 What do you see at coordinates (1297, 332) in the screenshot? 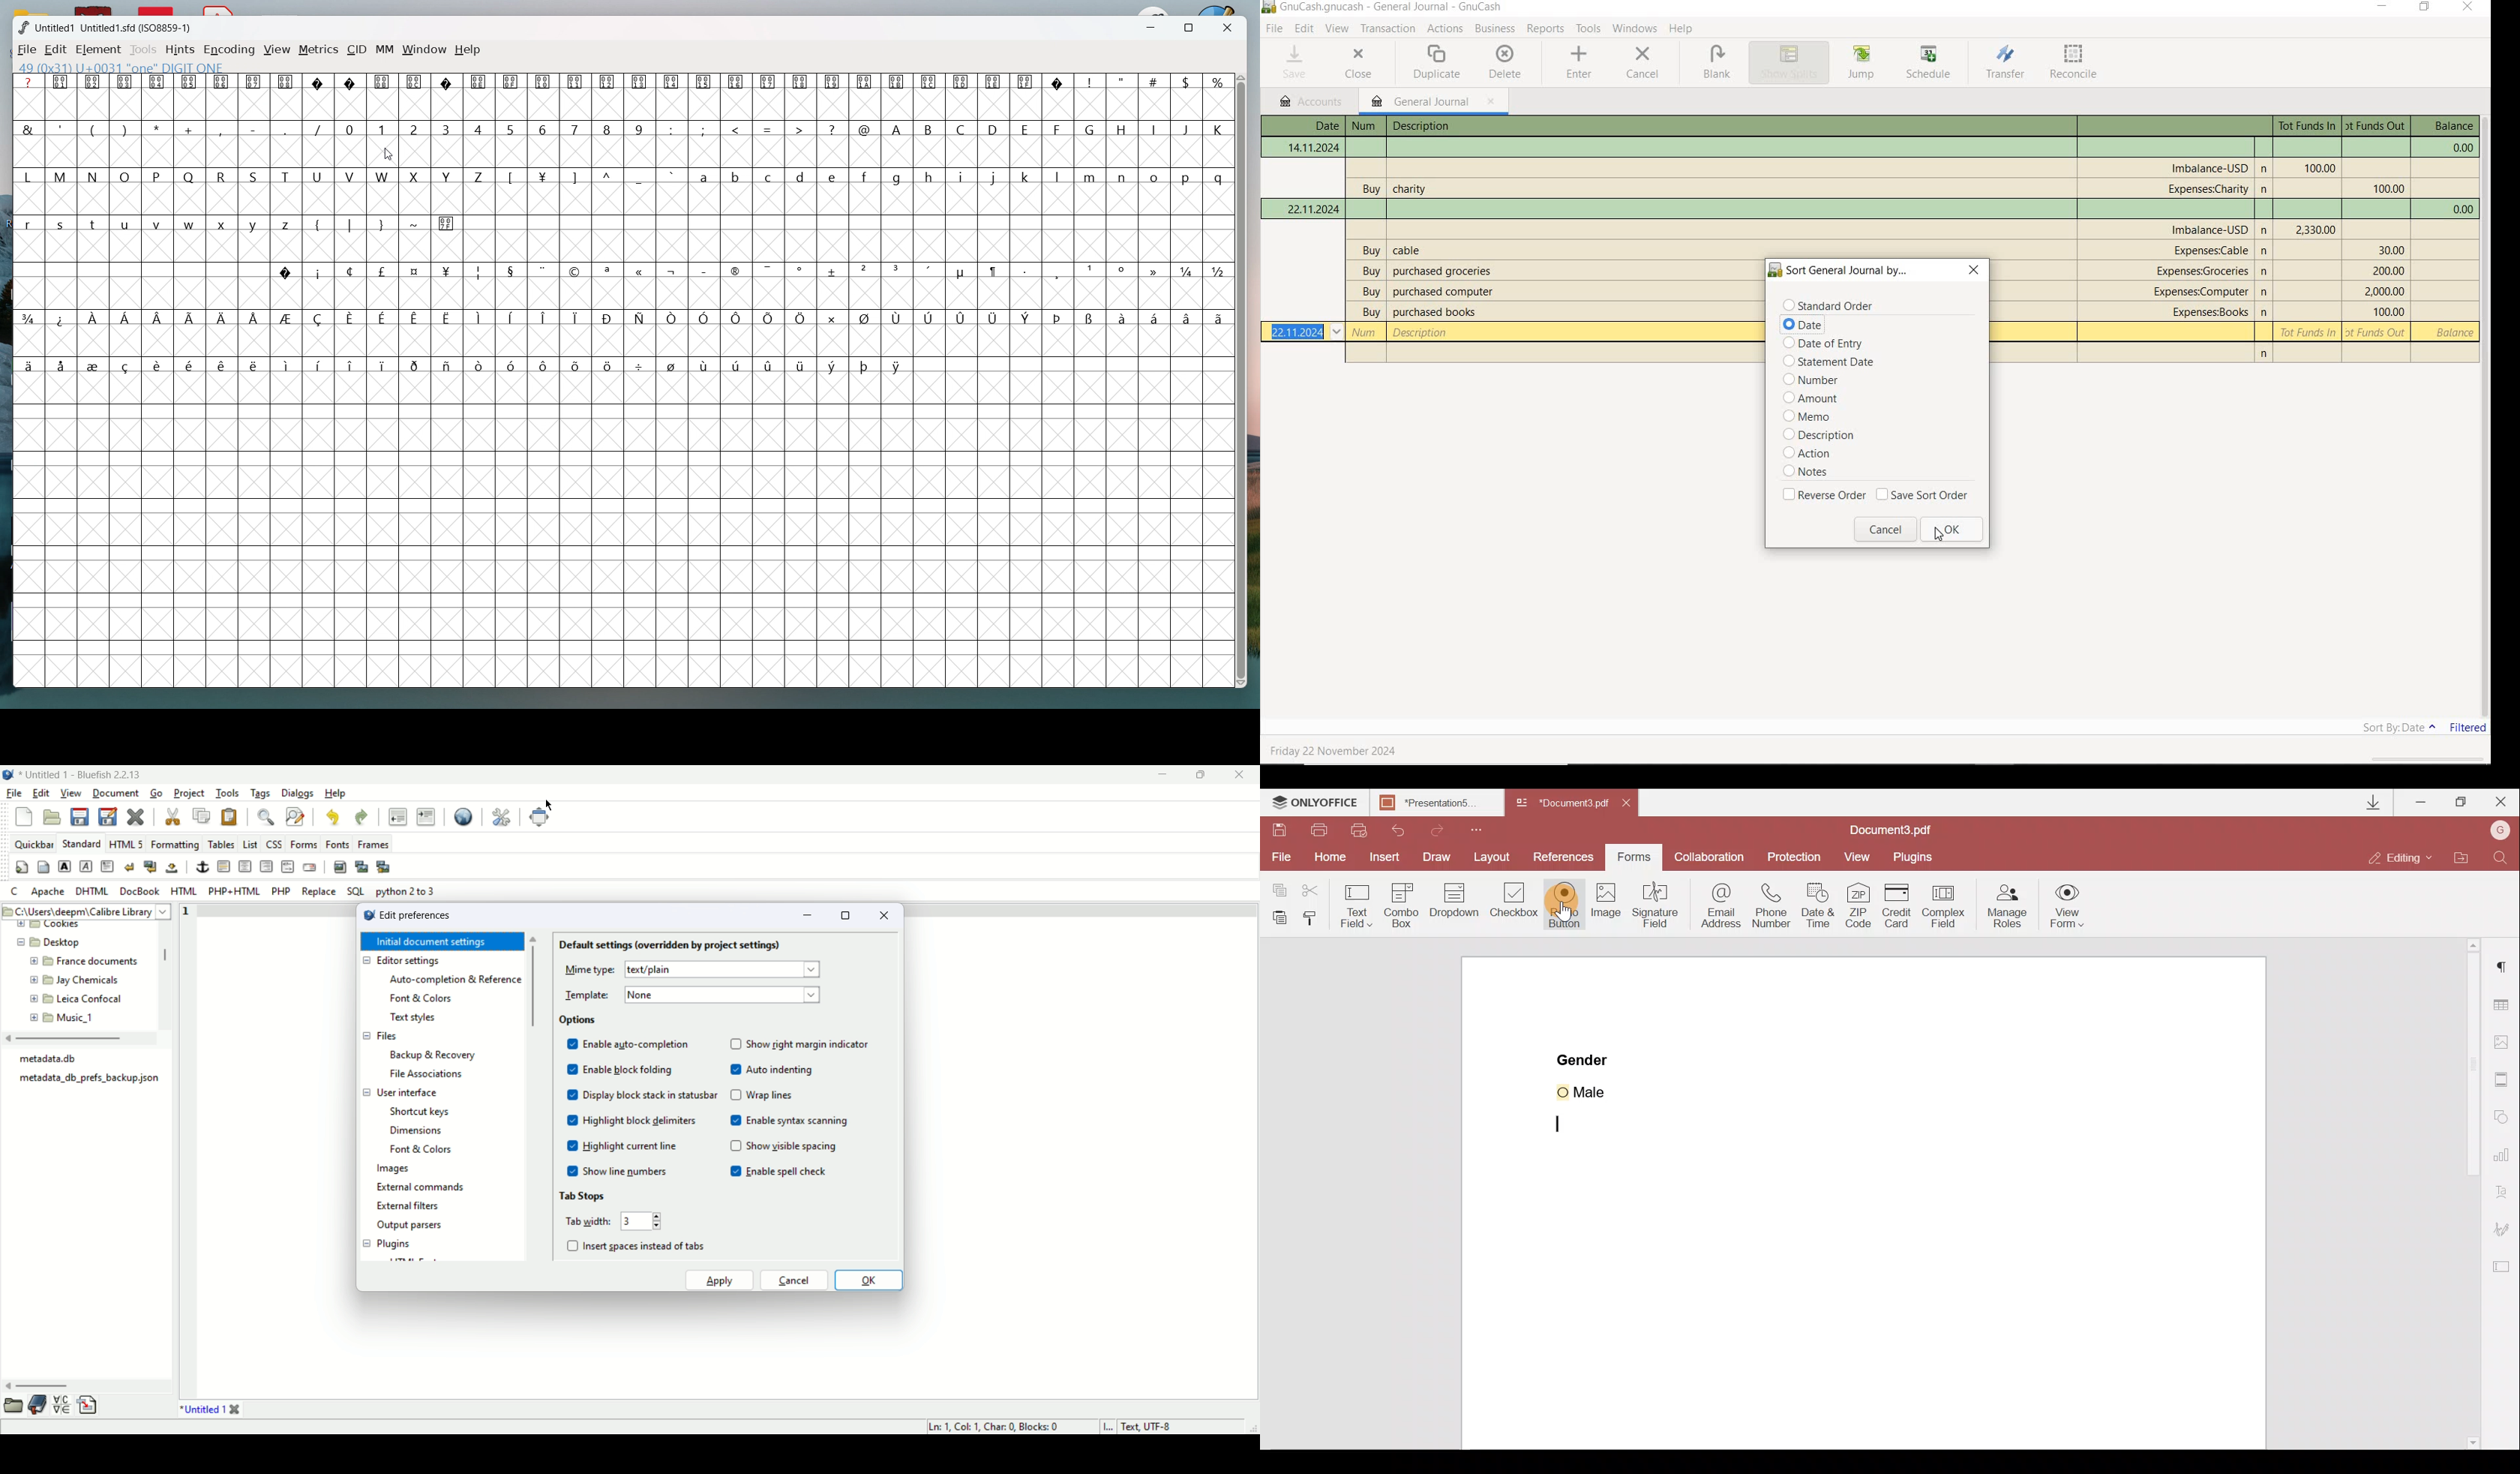
I see `Date` at bounding box center [1297, 332].